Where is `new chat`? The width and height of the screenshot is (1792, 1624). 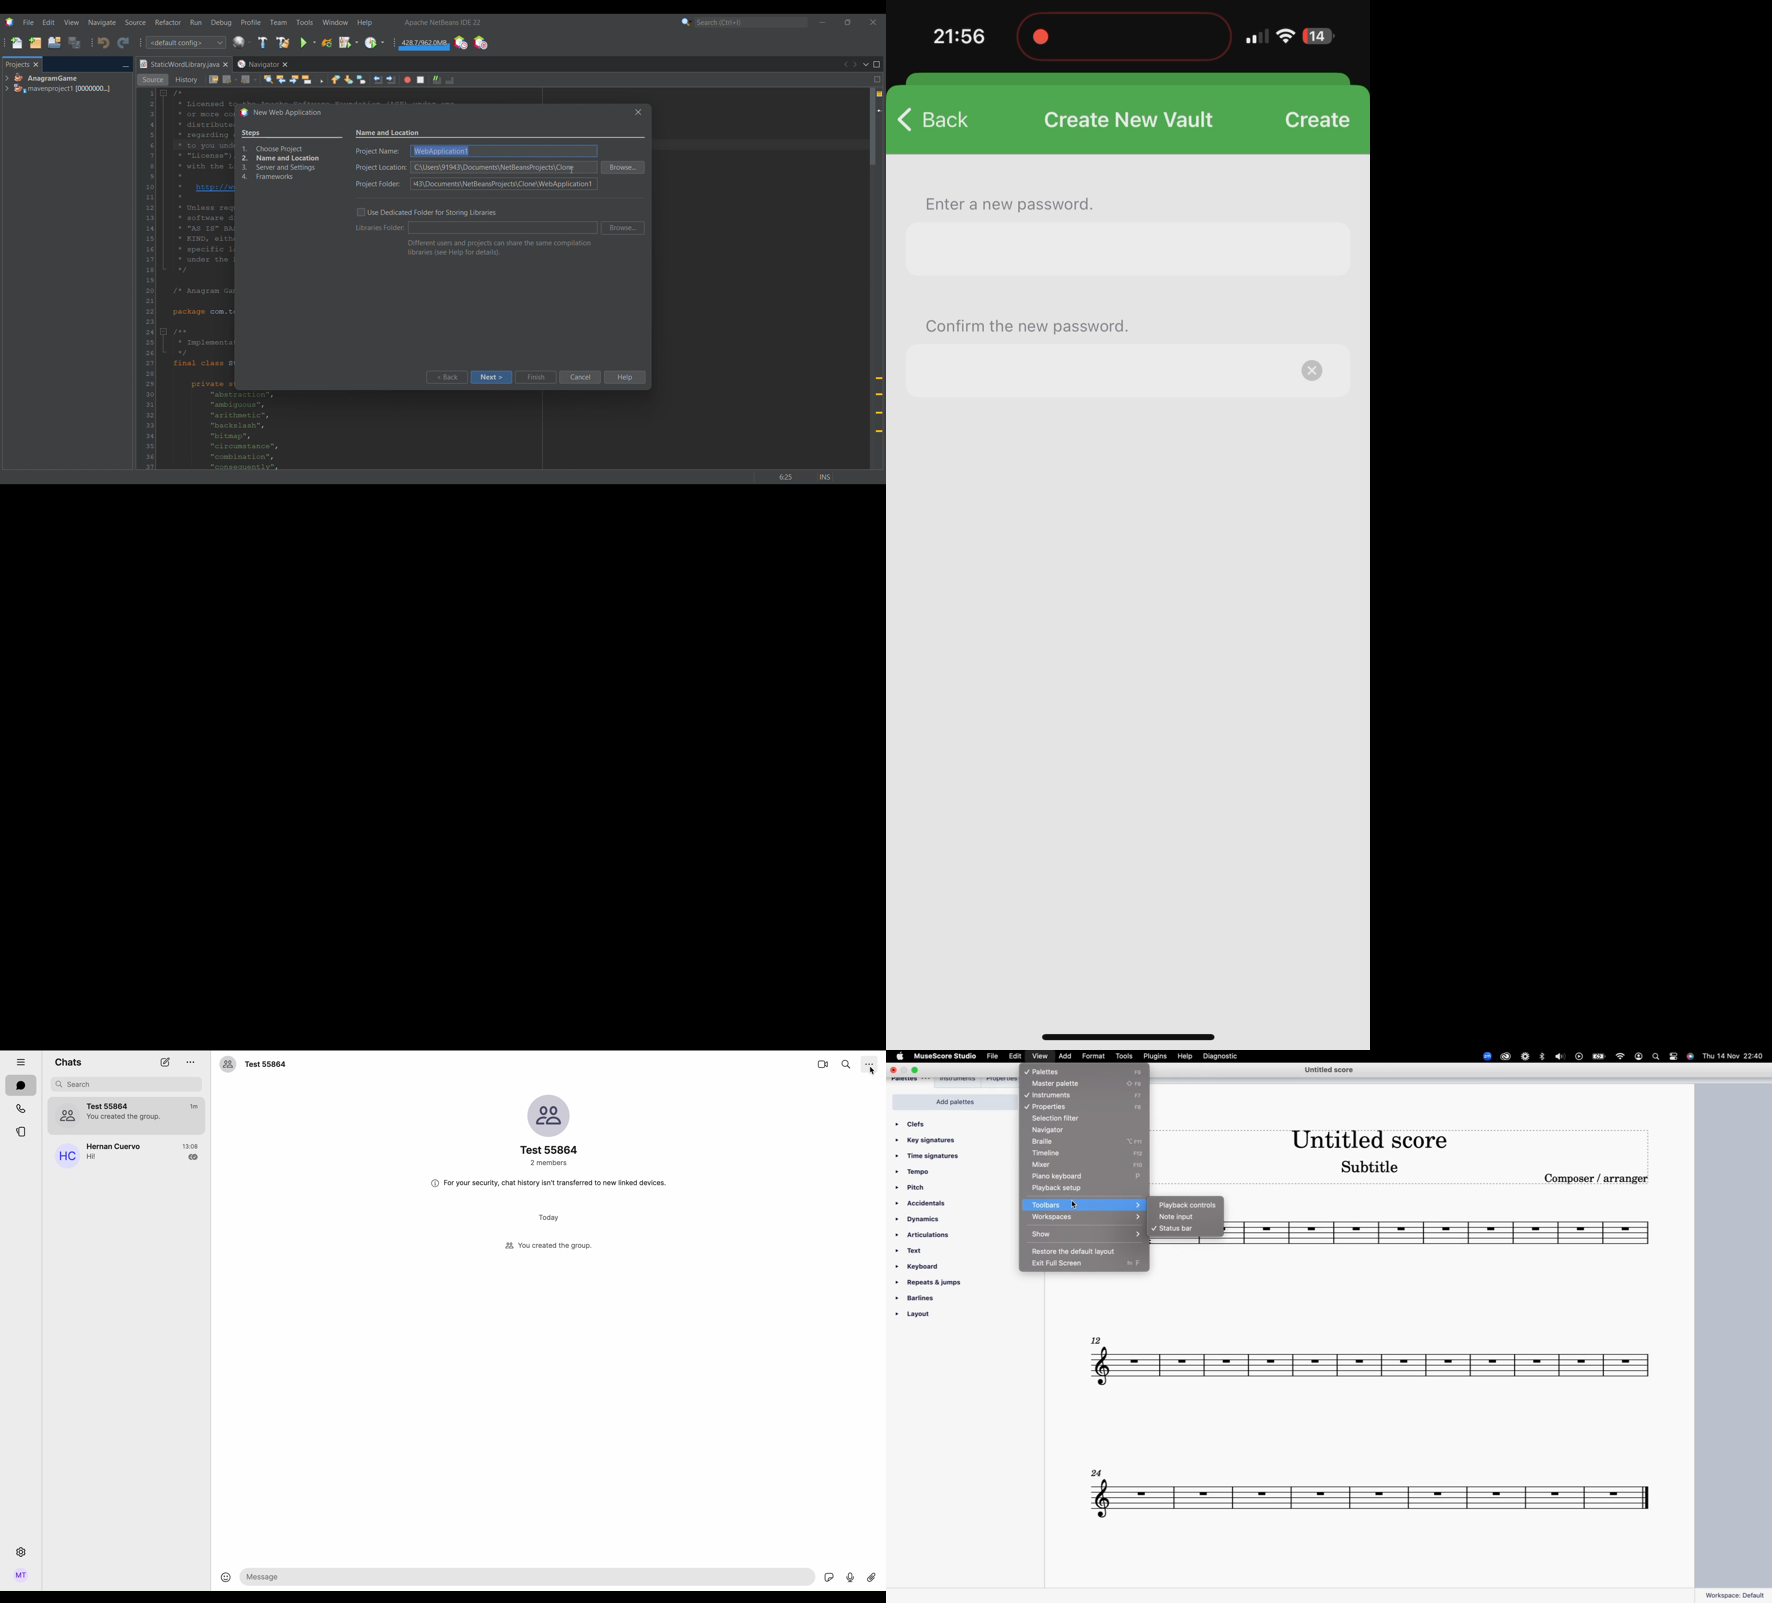
new chat is located at coordinates (164, 1063).